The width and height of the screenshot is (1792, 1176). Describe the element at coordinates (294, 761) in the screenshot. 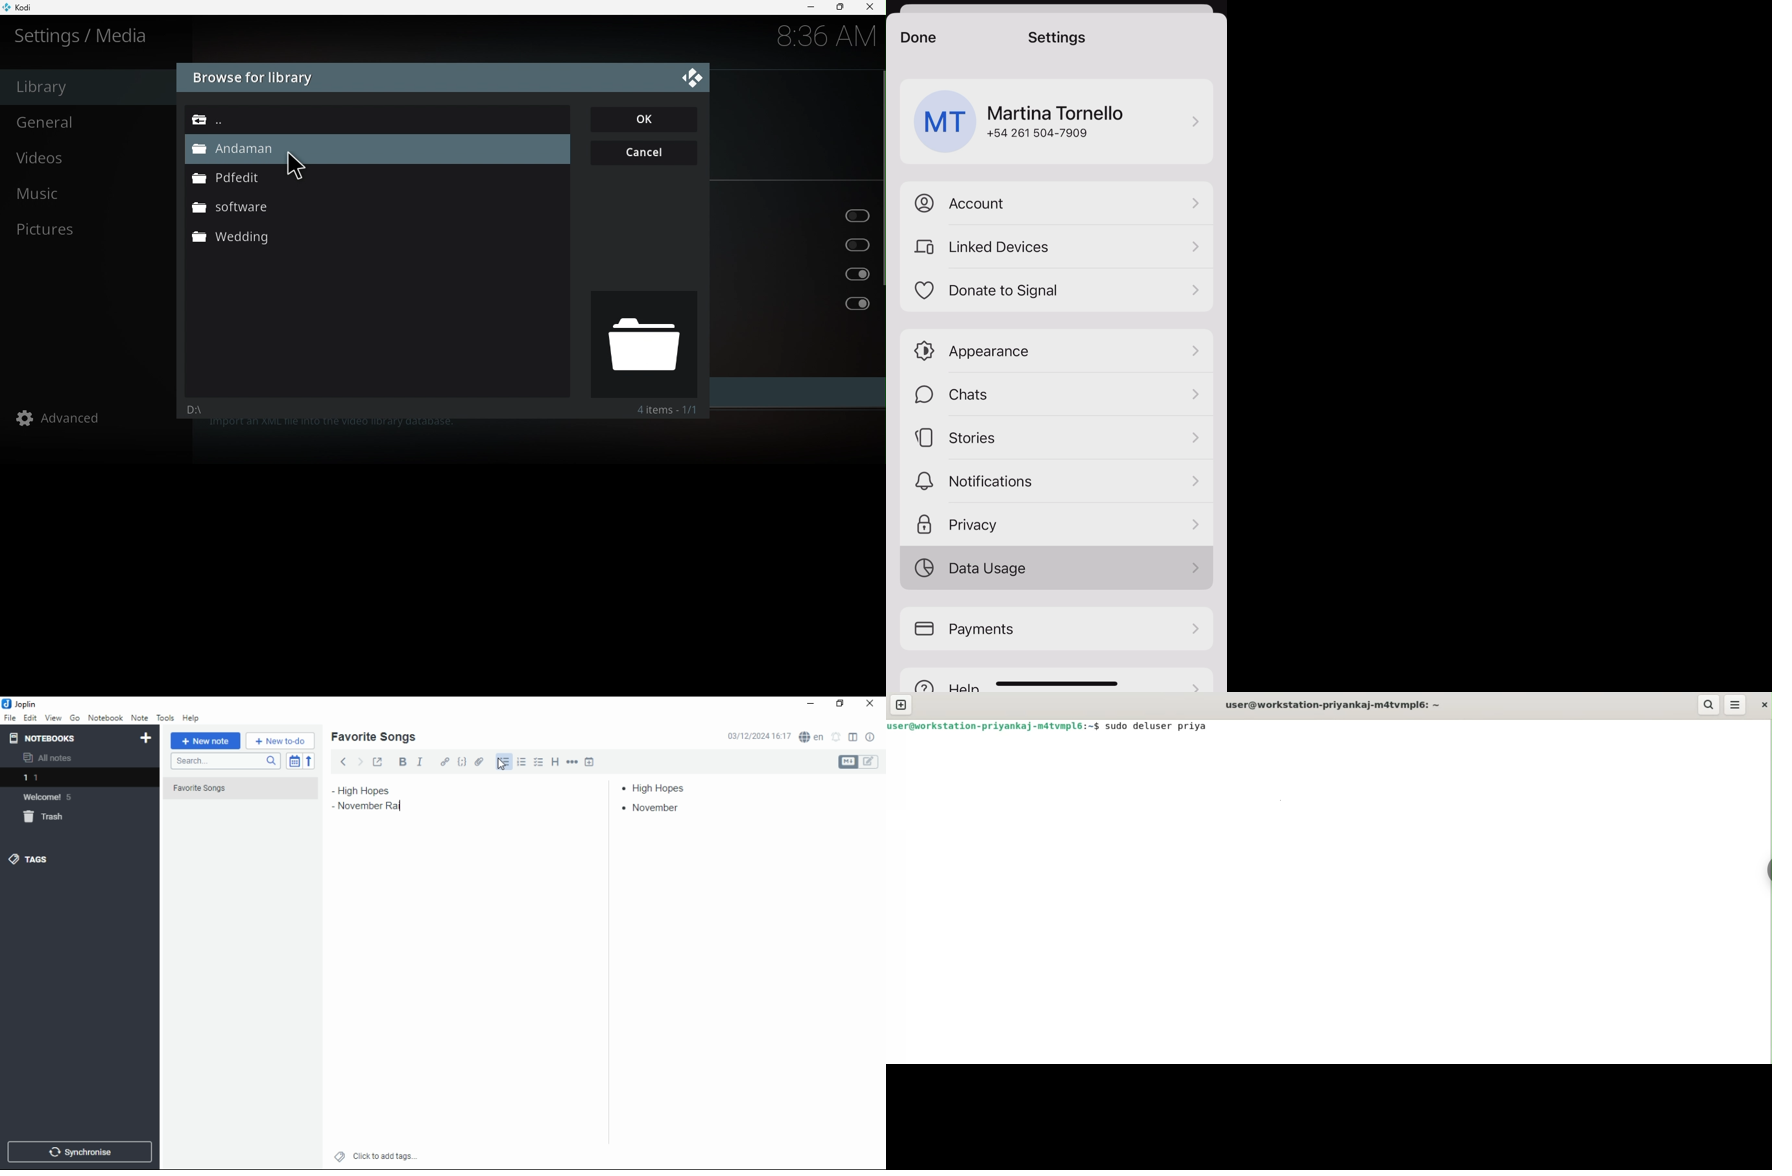

I see `toggle sort order field` at that location.